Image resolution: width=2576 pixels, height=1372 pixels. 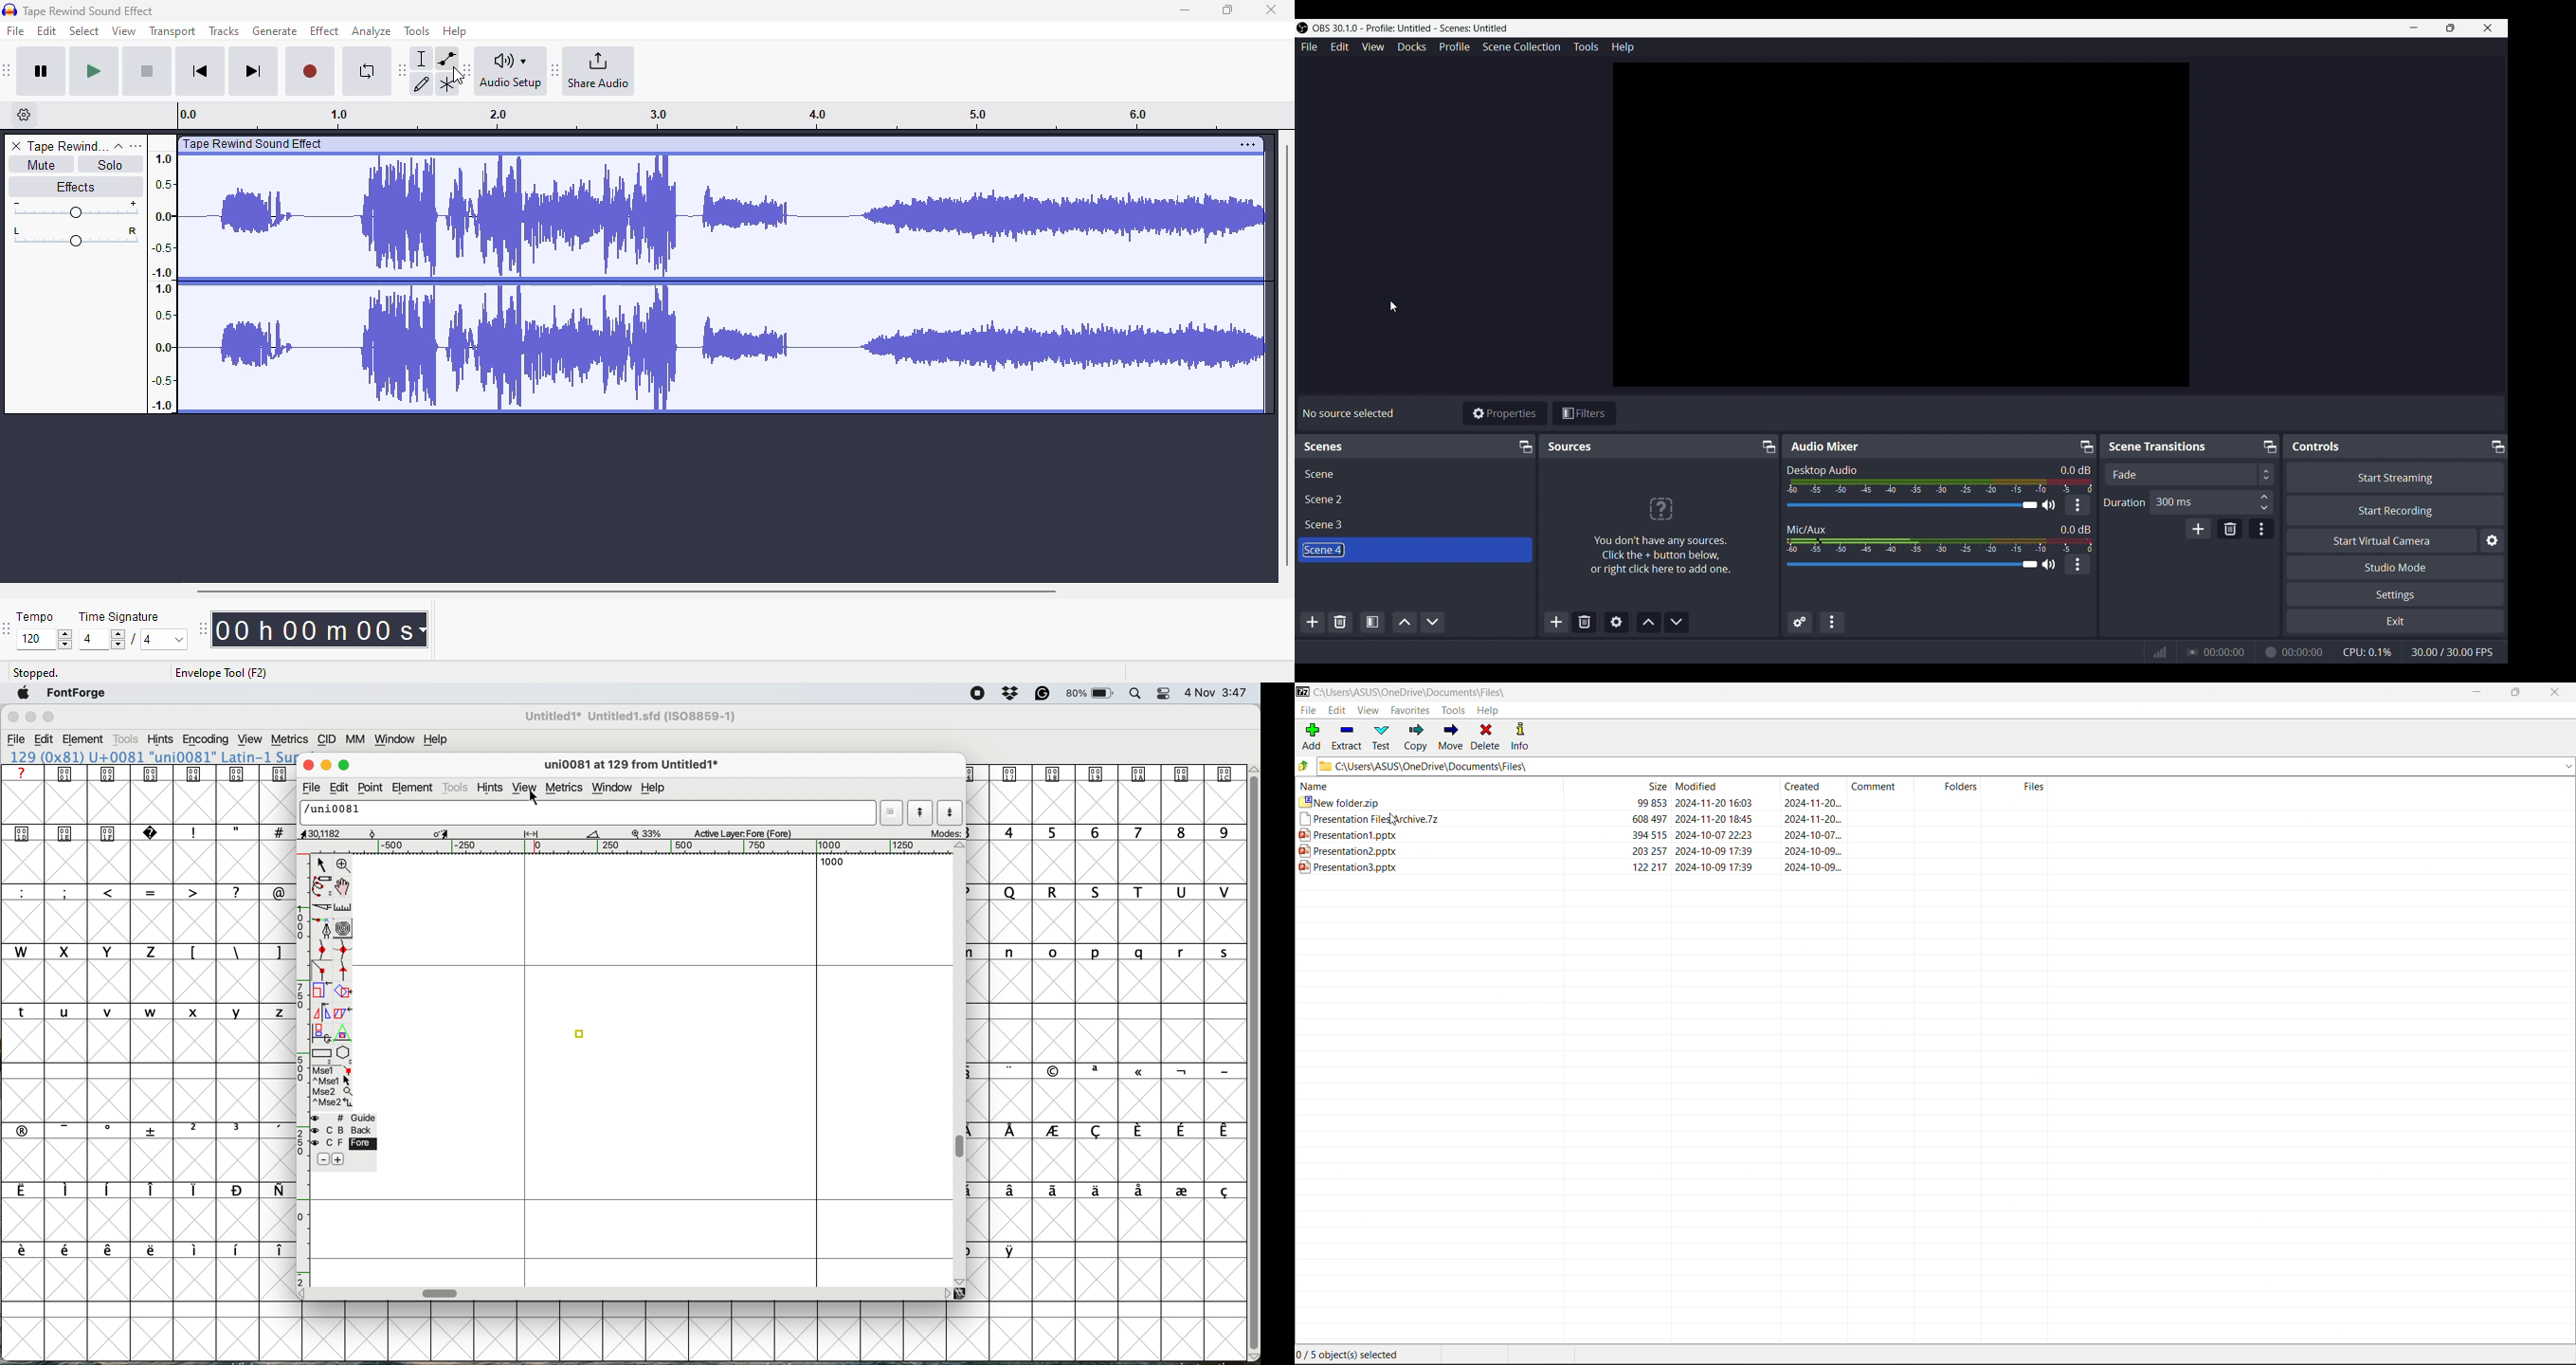 What do you see at coordinates (423, 83) in the screenshot?
I see `draw tool` at bounding box center [423, 83].